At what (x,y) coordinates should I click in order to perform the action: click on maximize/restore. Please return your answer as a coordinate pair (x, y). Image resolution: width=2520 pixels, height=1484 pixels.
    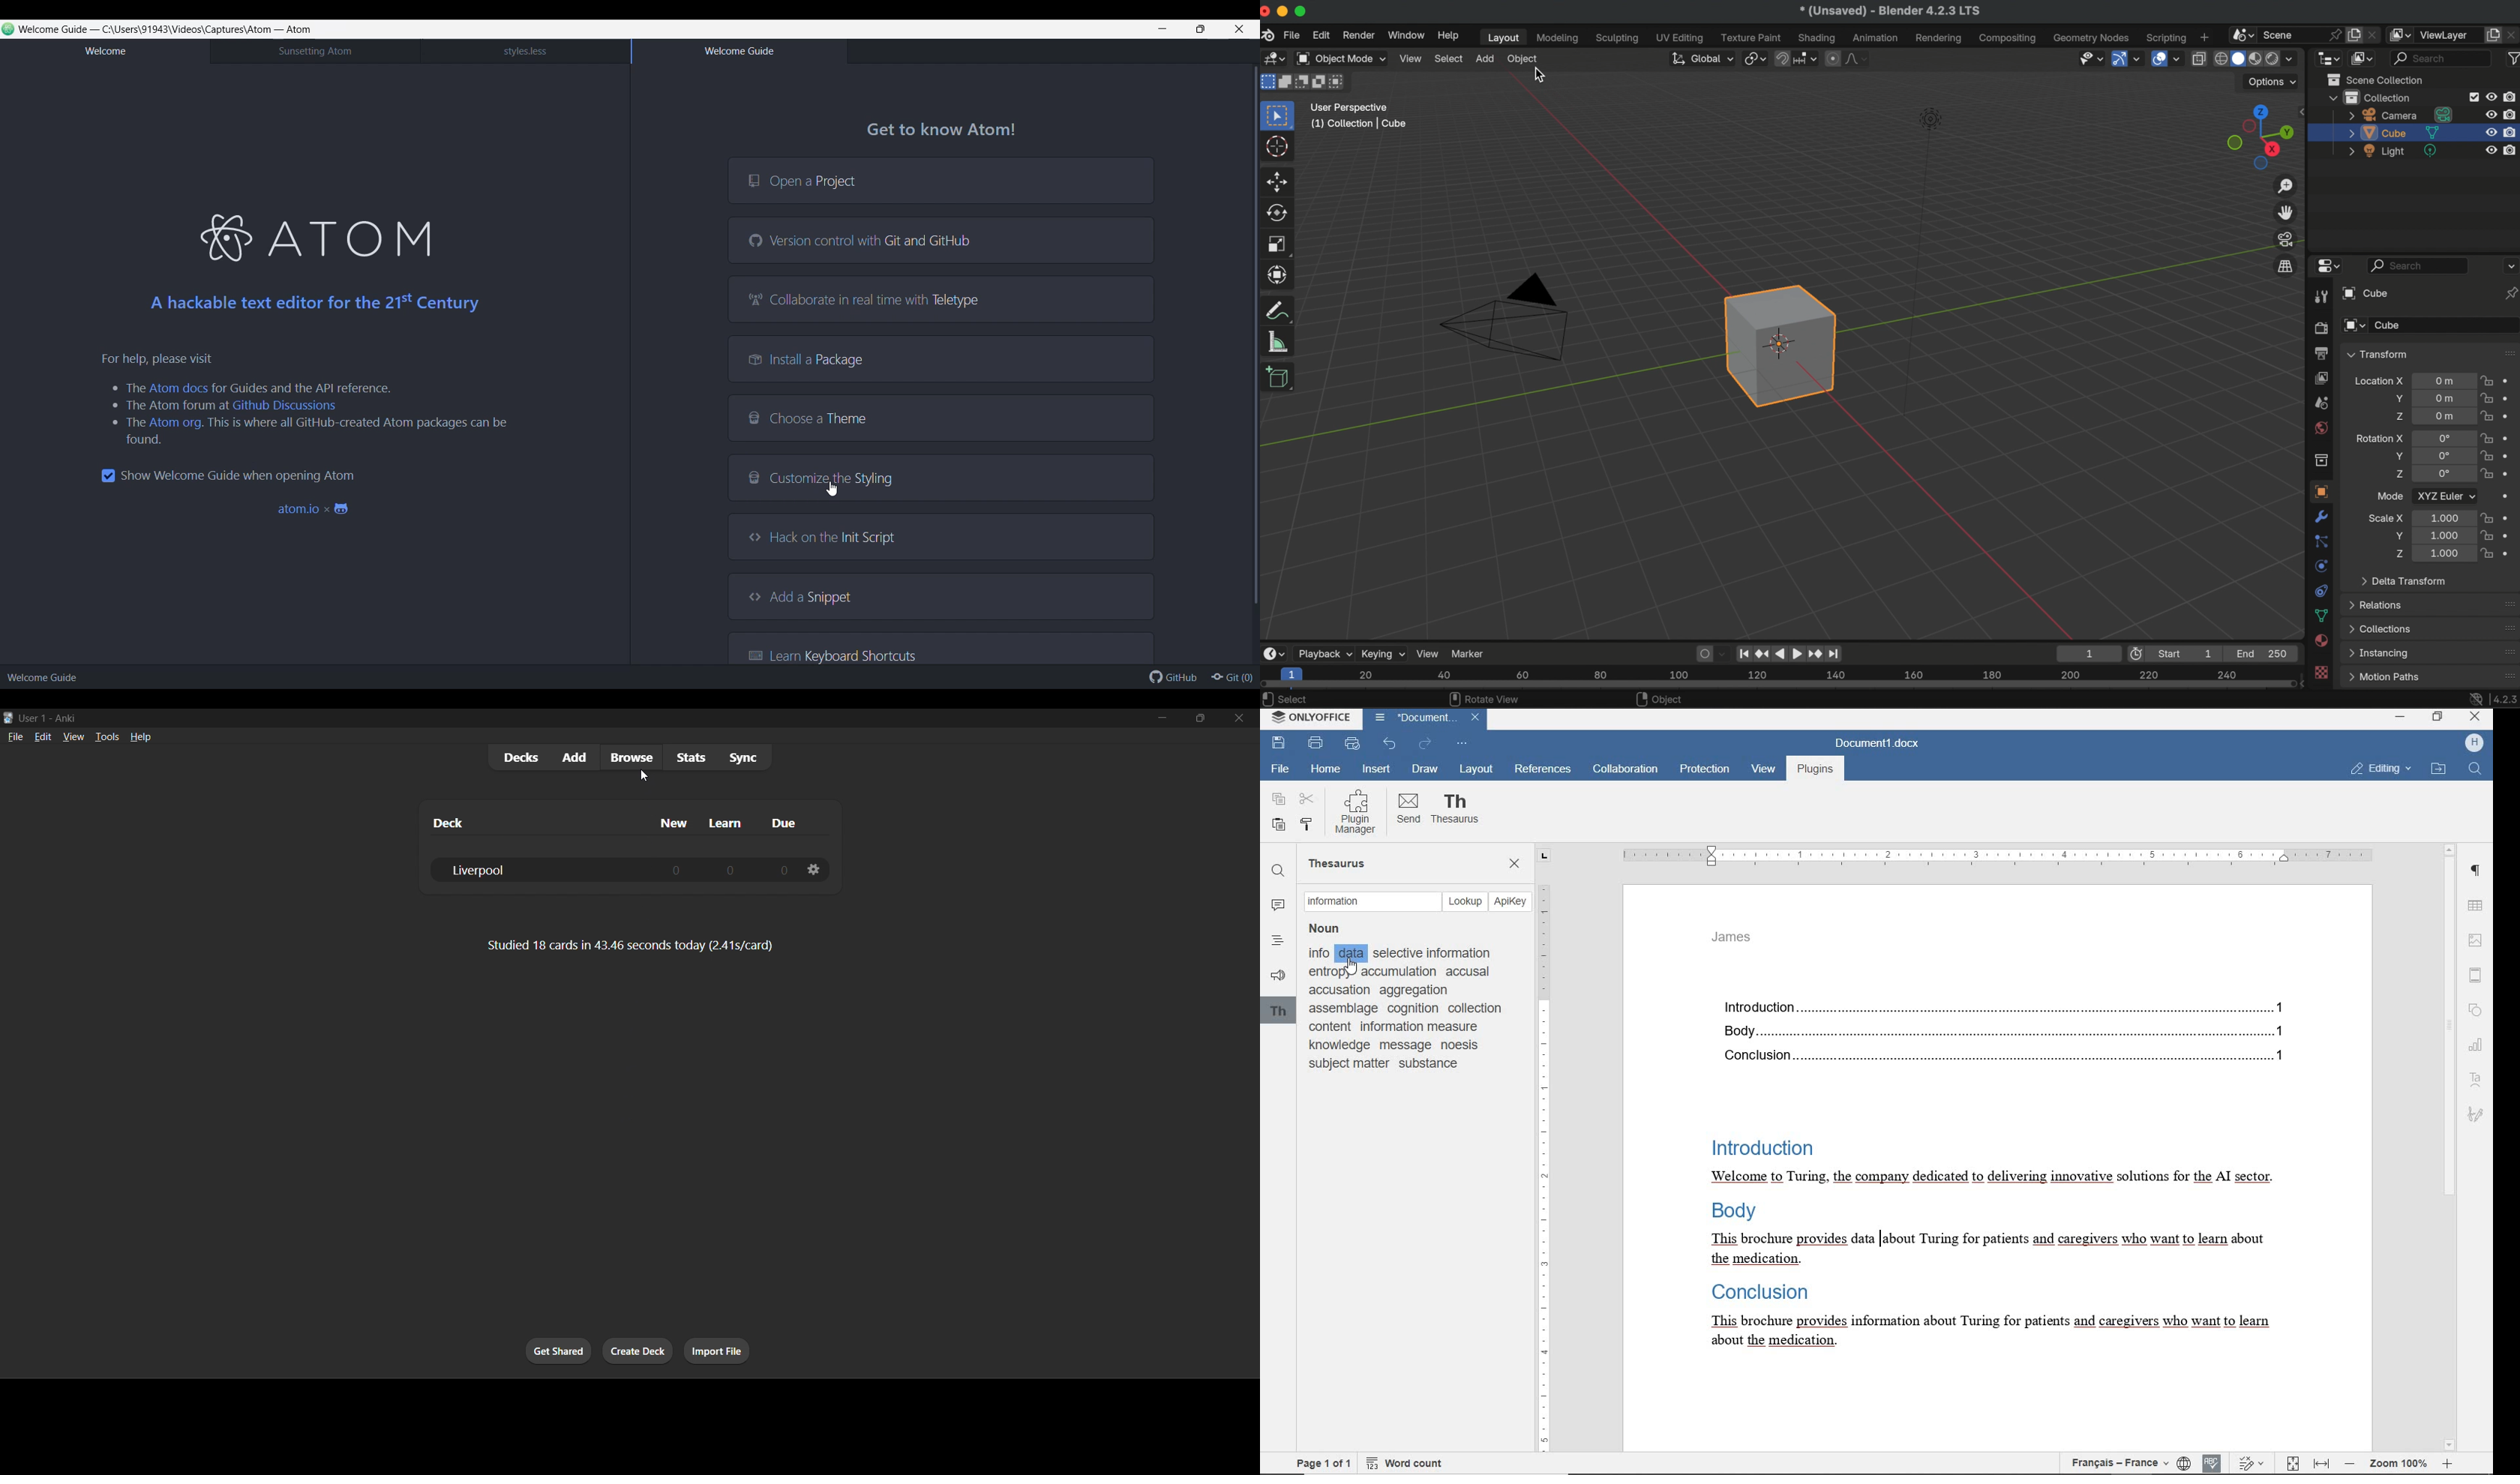
    Looking at the image, I should click on (1198, 717).